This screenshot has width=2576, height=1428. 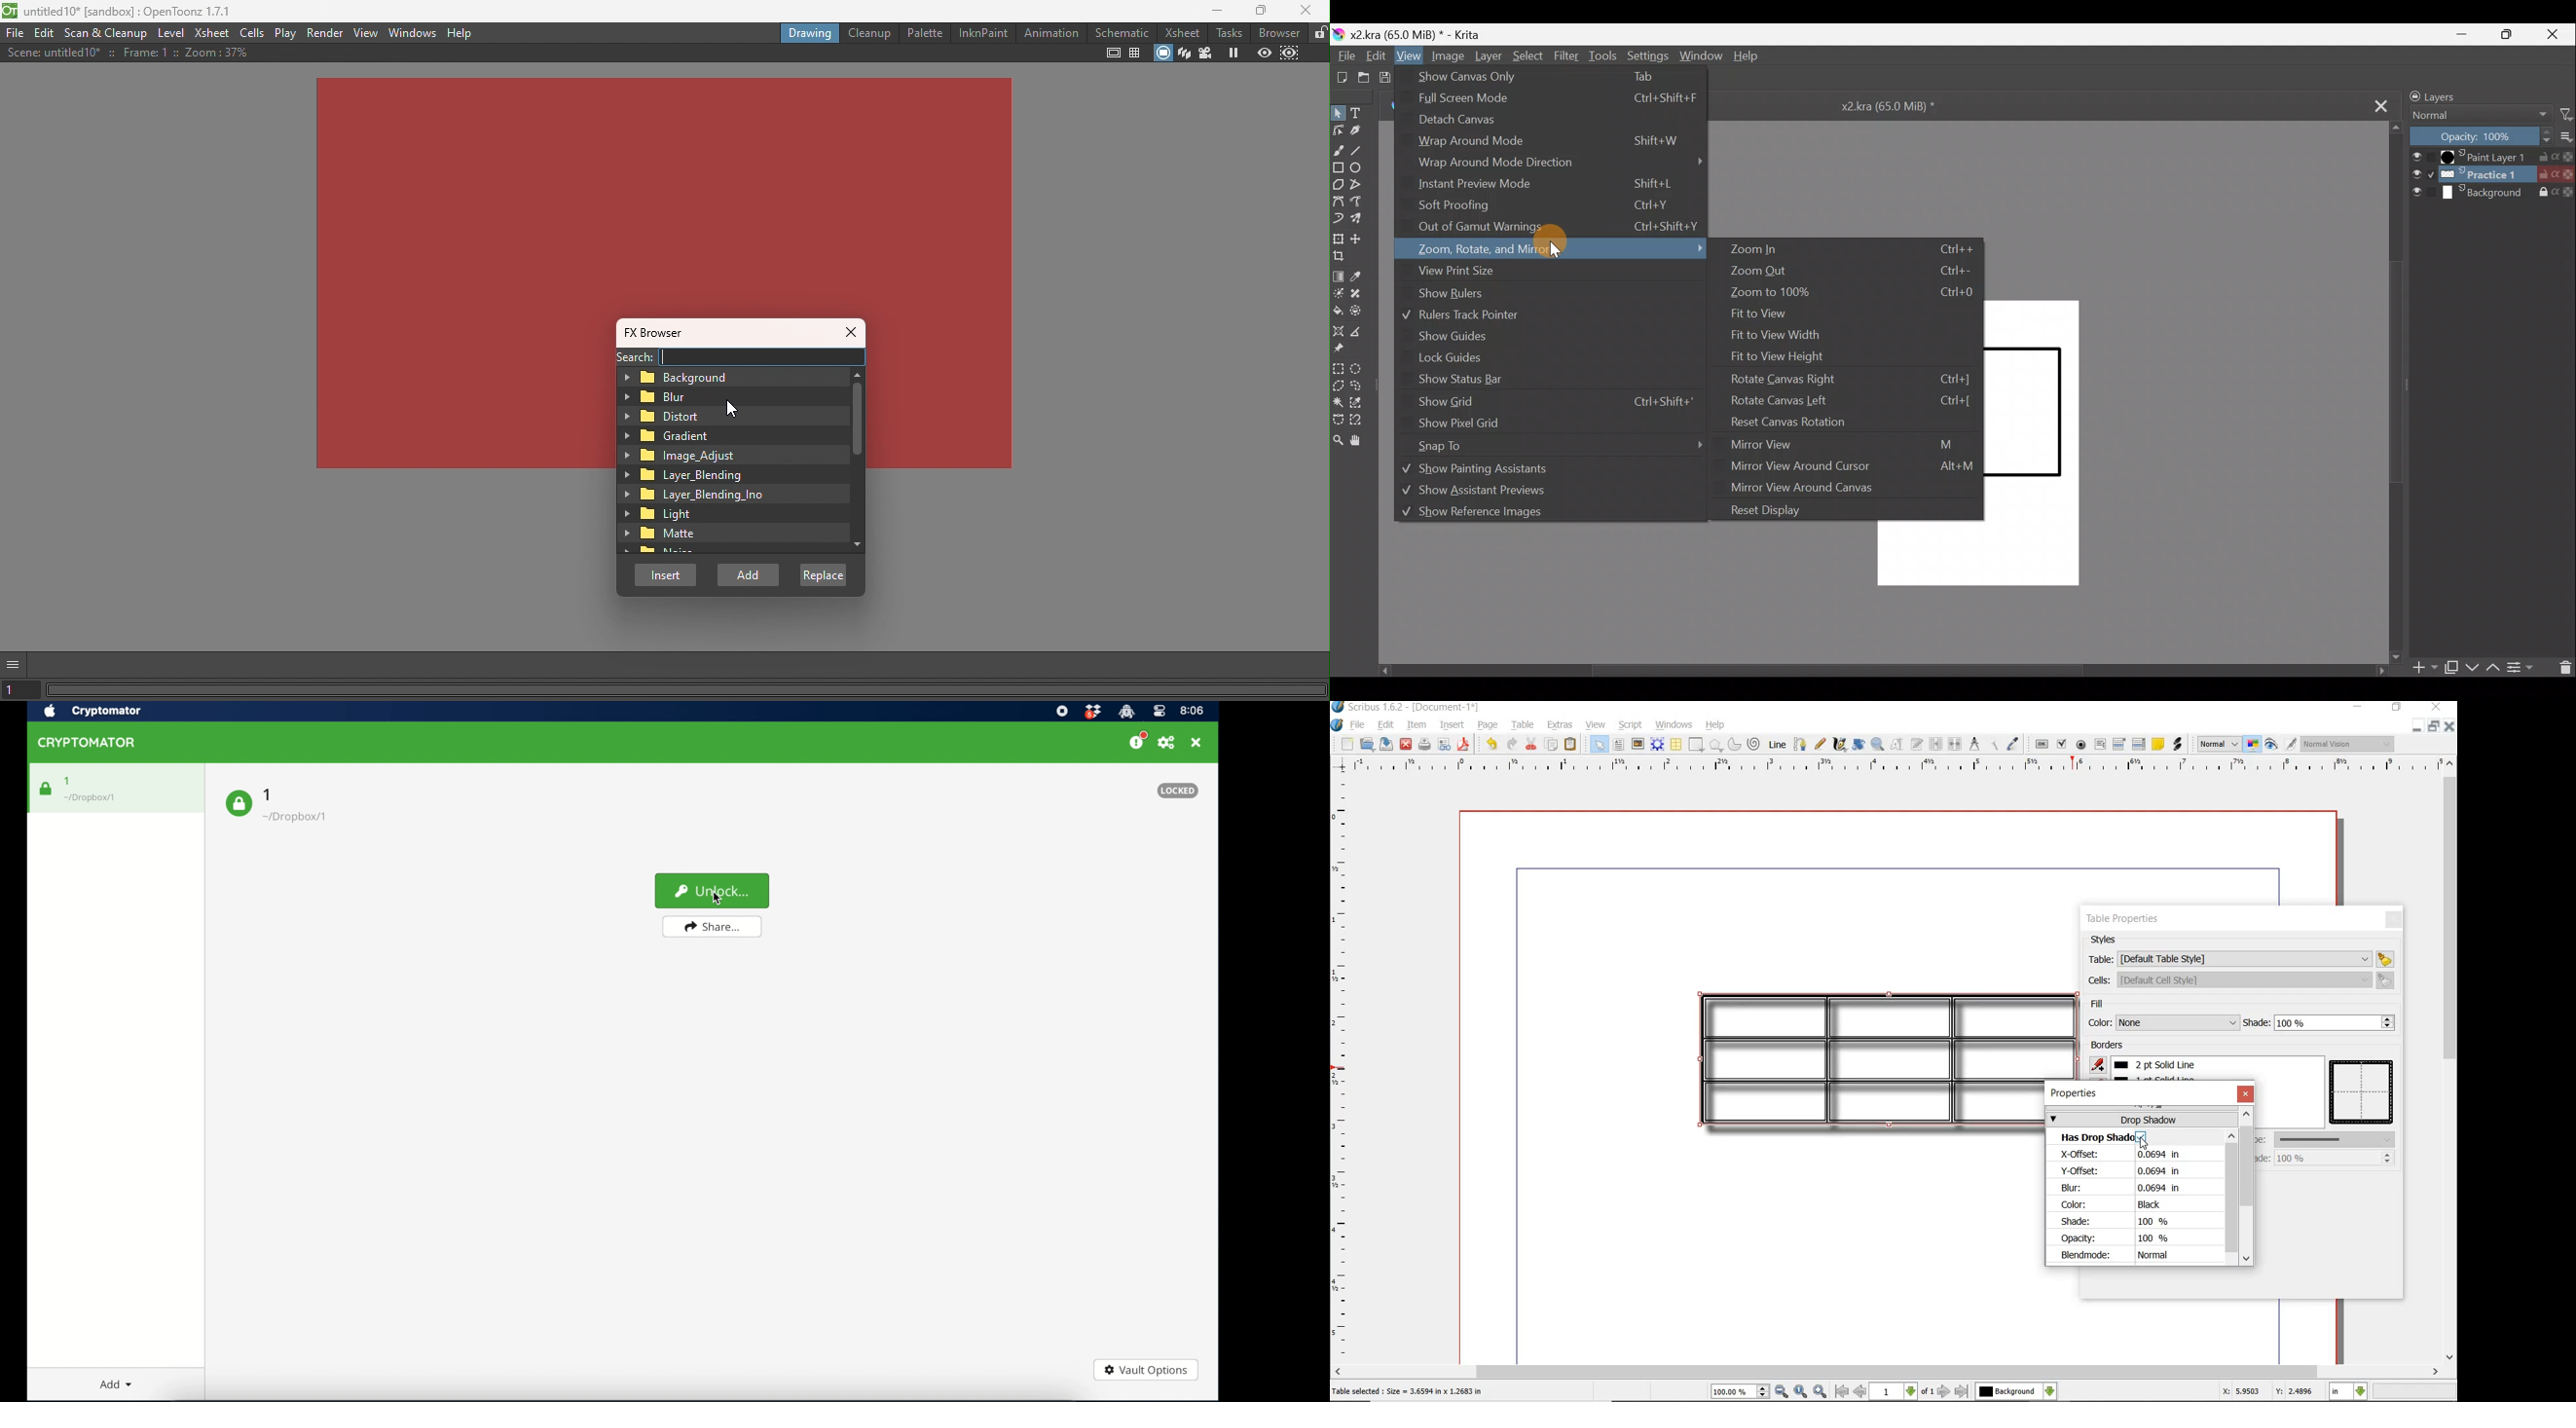 I want to click on close, so click(x=2246, y=1094).